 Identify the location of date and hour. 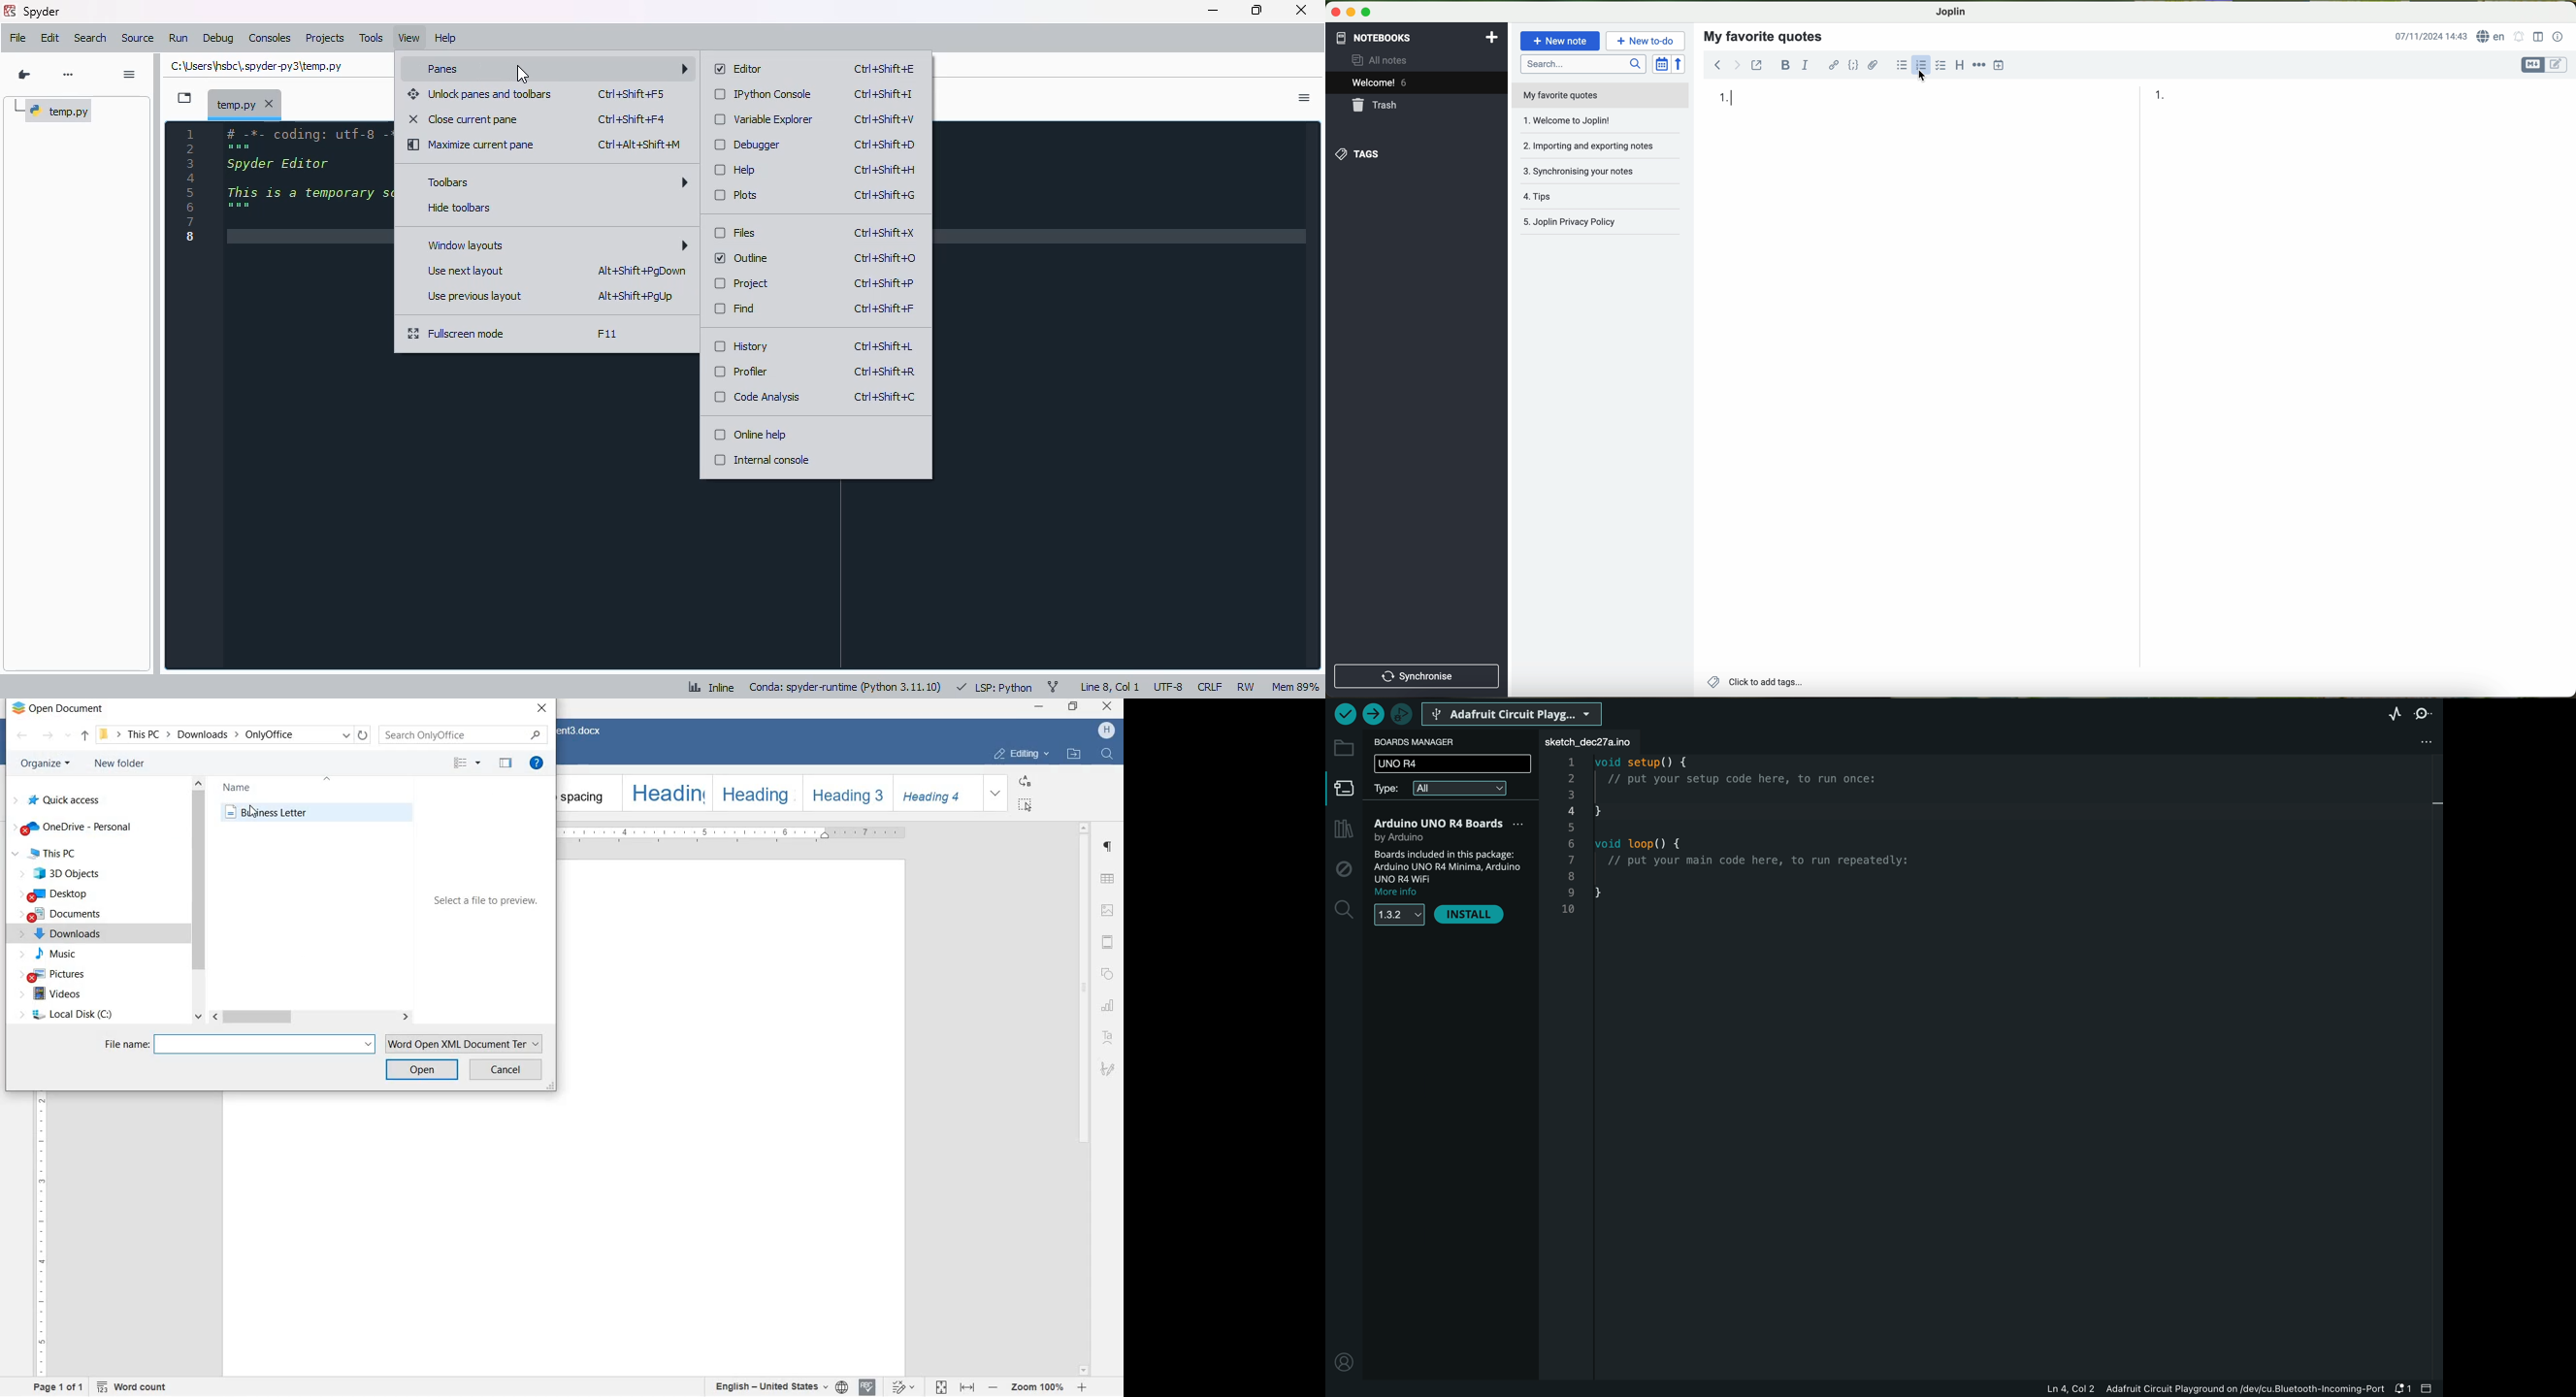
(2430, 35).